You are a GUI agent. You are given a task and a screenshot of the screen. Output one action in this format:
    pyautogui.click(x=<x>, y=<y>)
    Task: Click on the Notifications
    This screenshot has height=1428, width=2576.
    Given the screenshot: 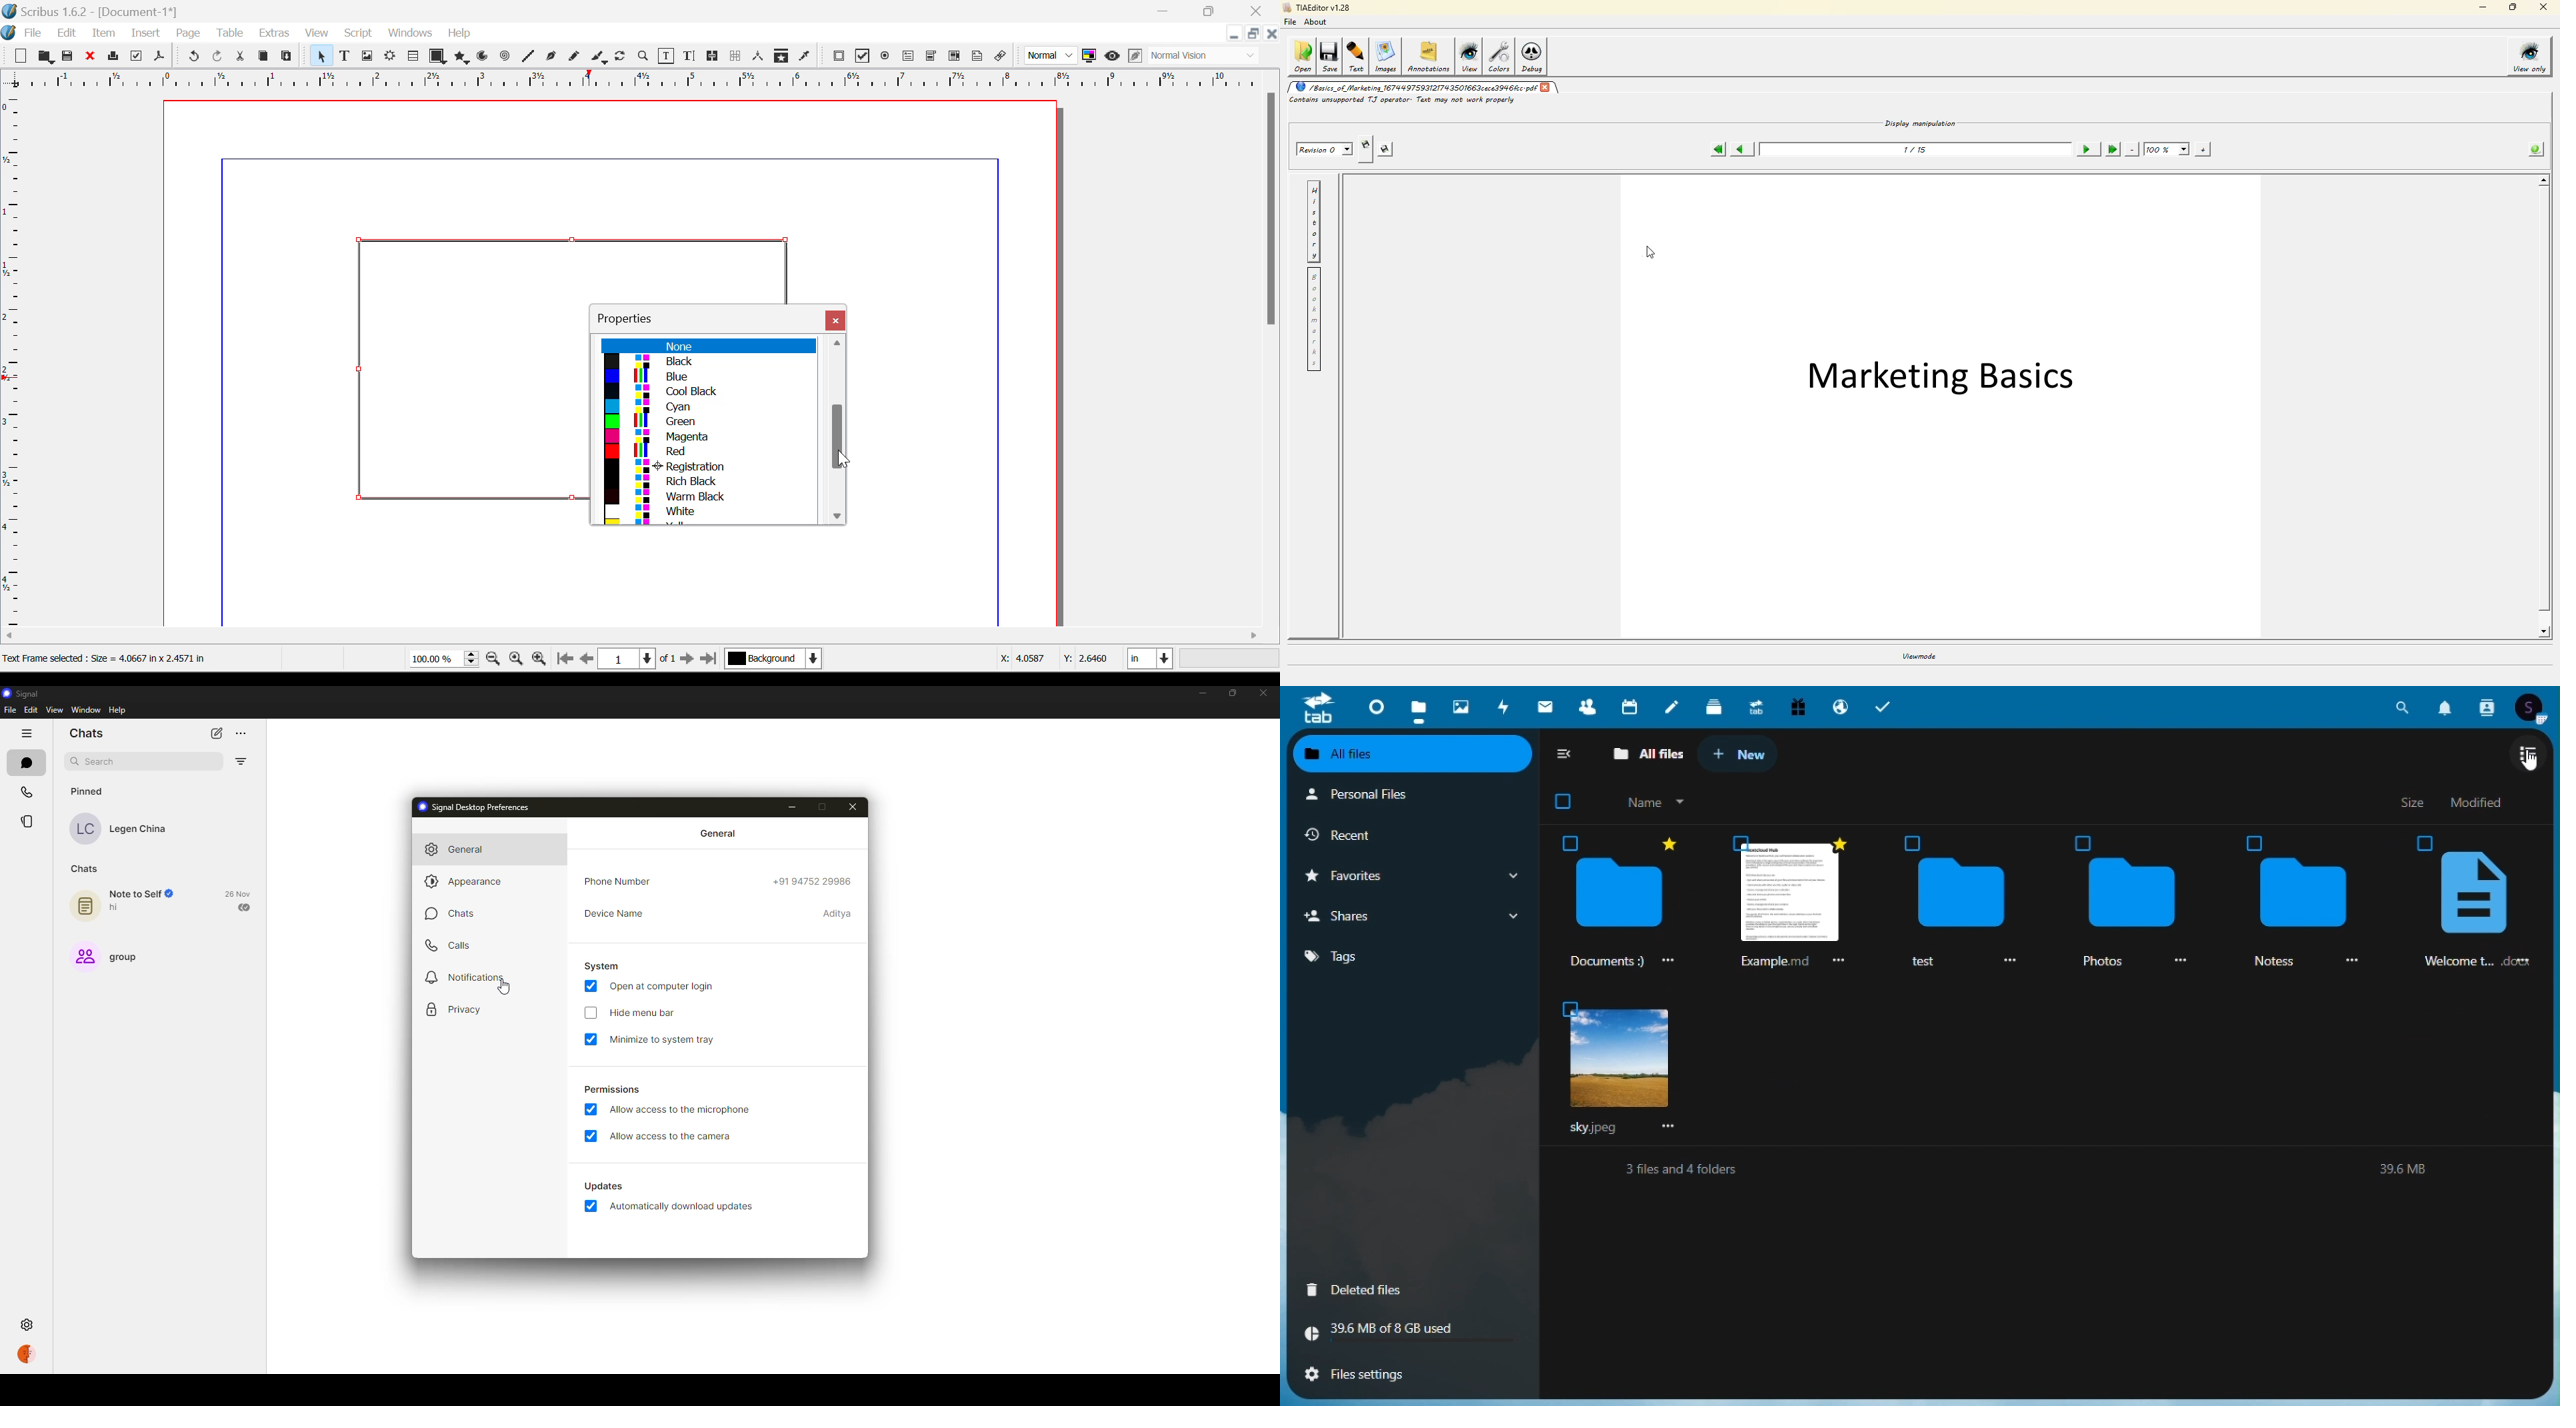 What is the action you would take?
    pyautogui.click(x=2447, y=706)
    